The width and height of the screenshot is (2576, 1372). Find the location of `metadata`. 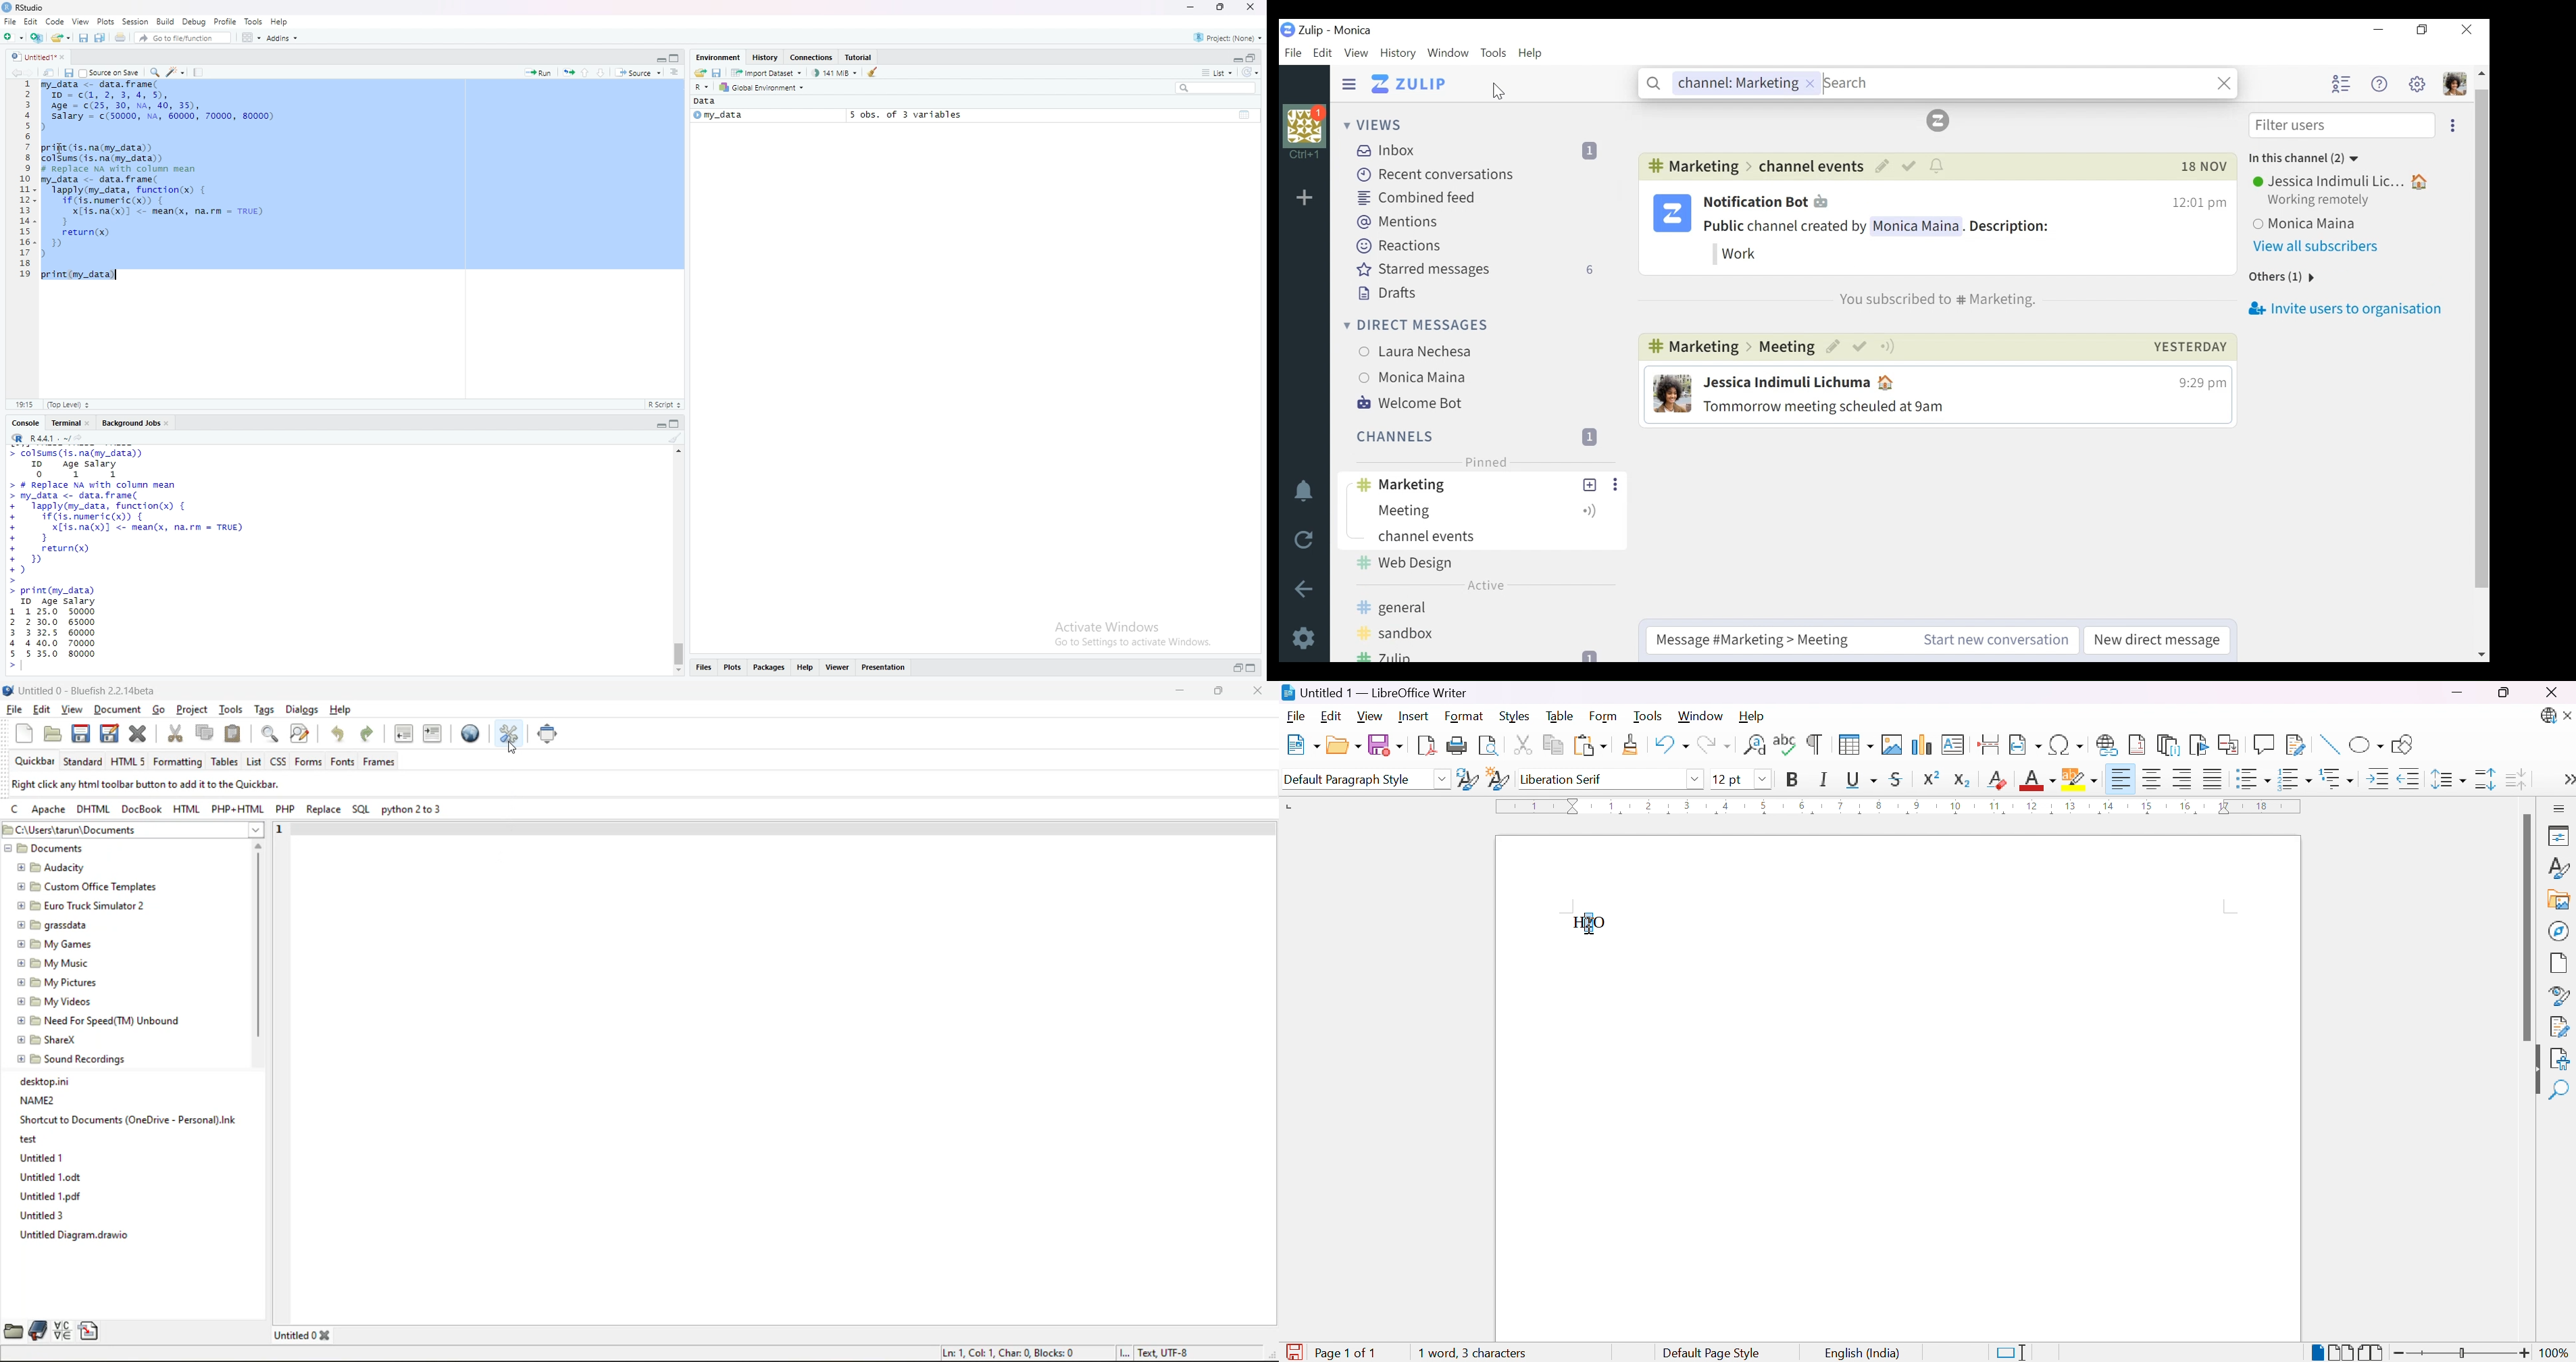

metadata is located at coordinates (1064, 1353).